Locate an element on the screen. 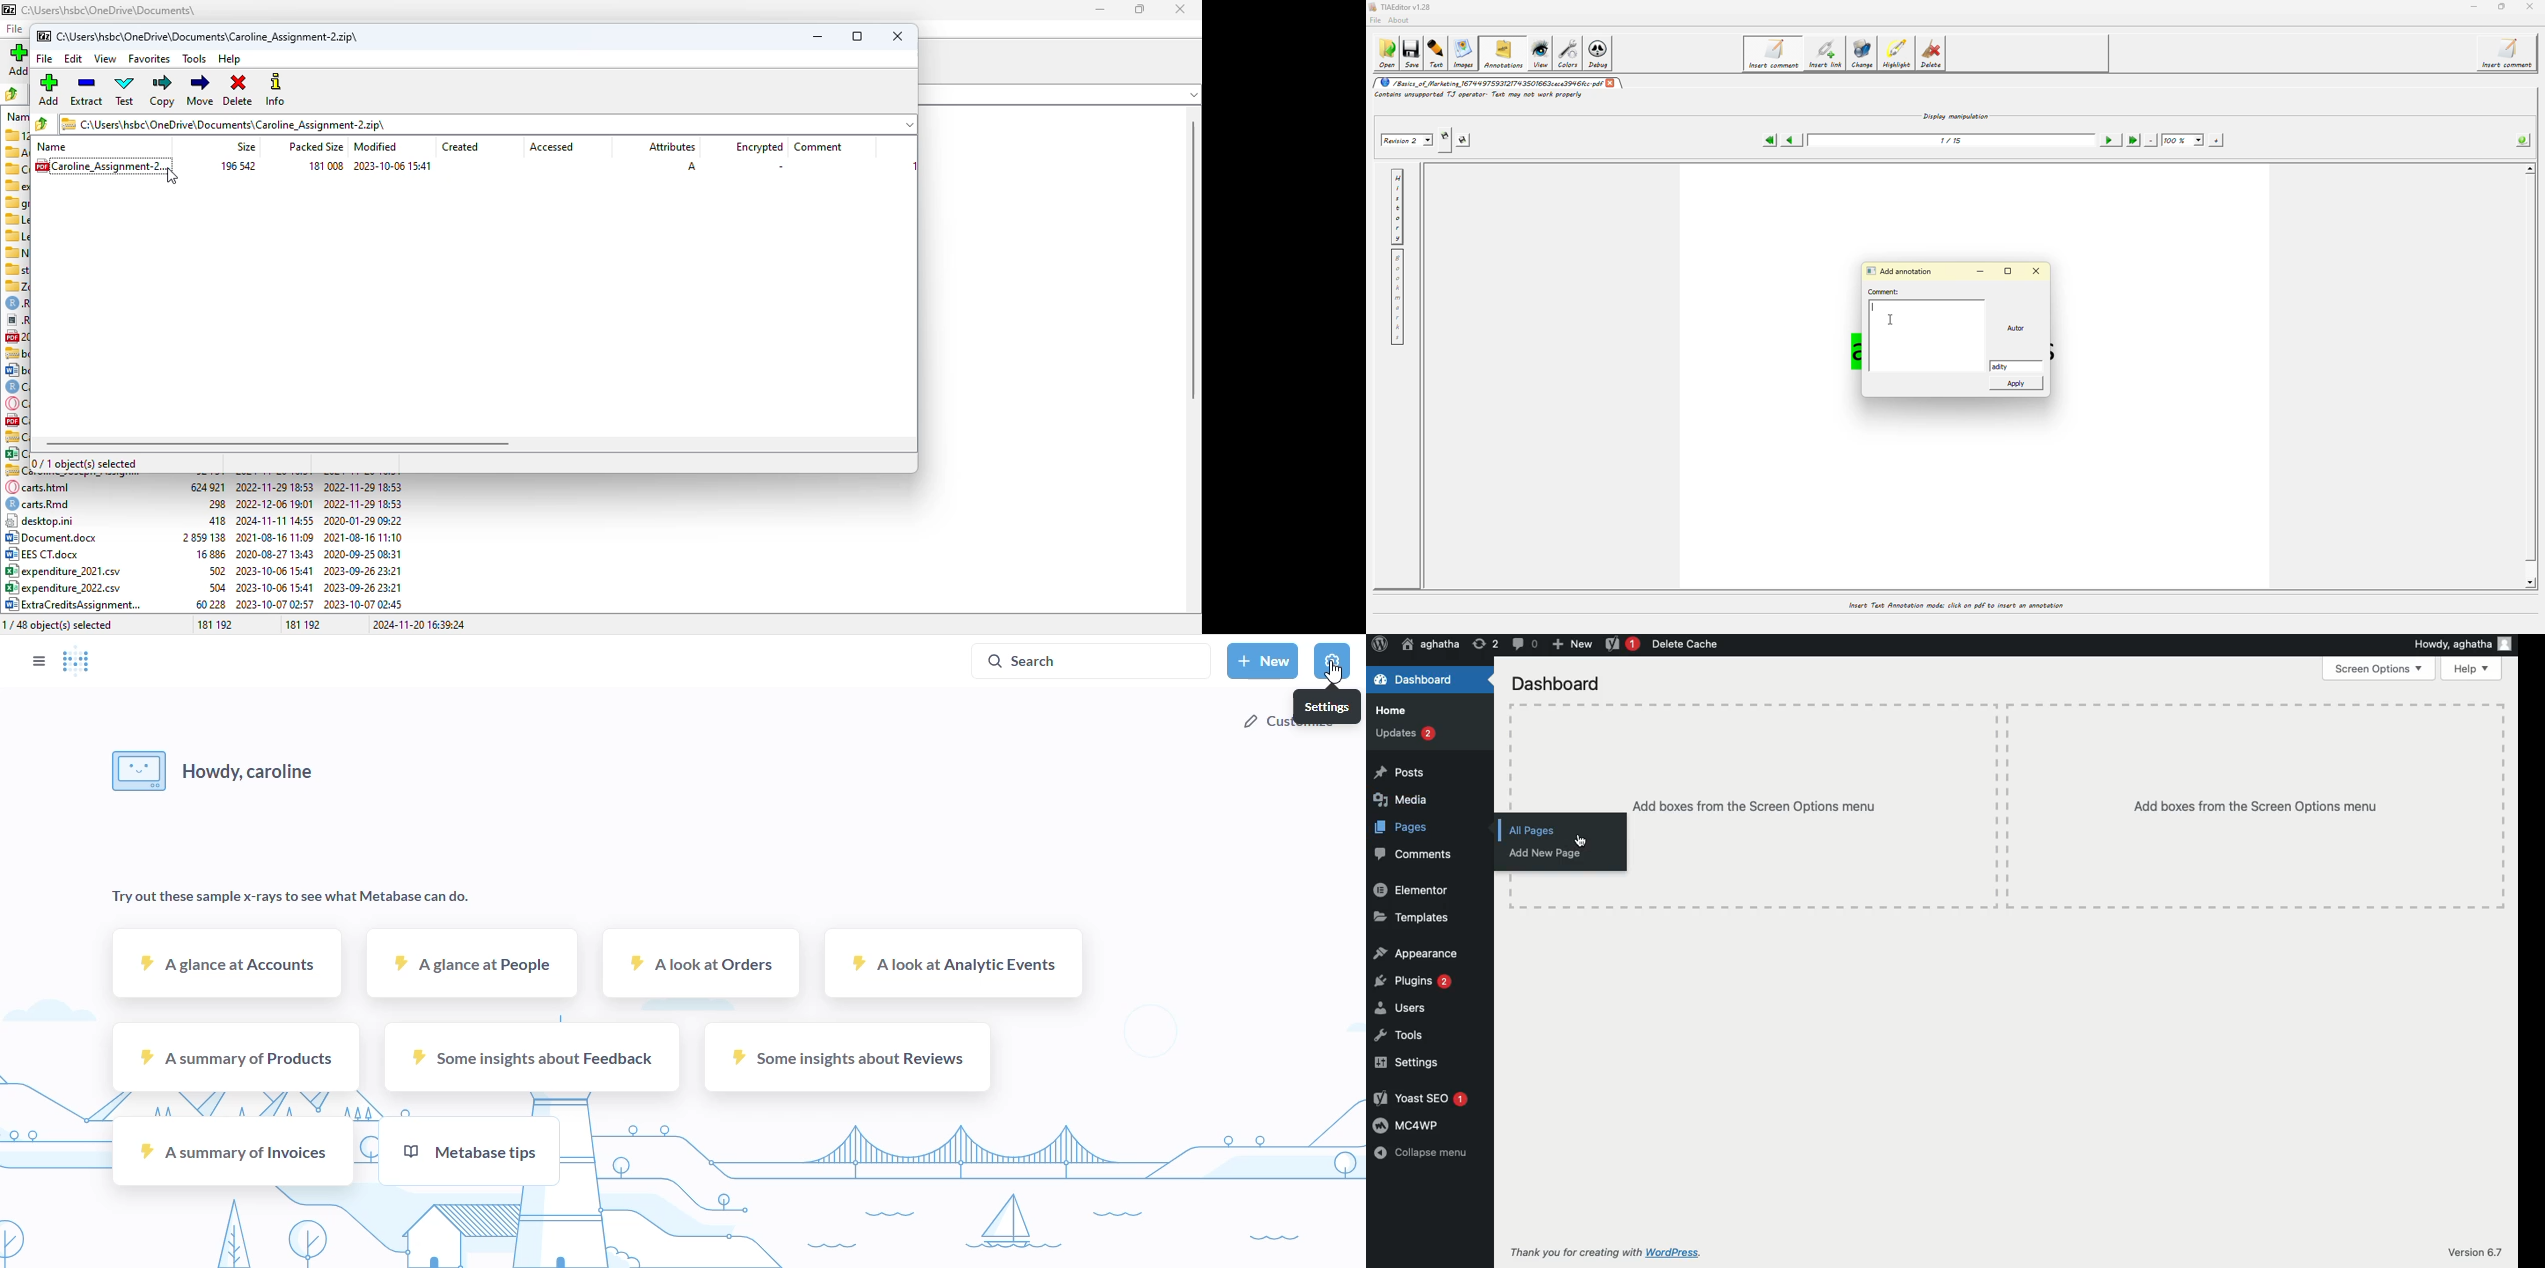 The image size is (2548, 1288). Media is located at coordinates (1400, 801).